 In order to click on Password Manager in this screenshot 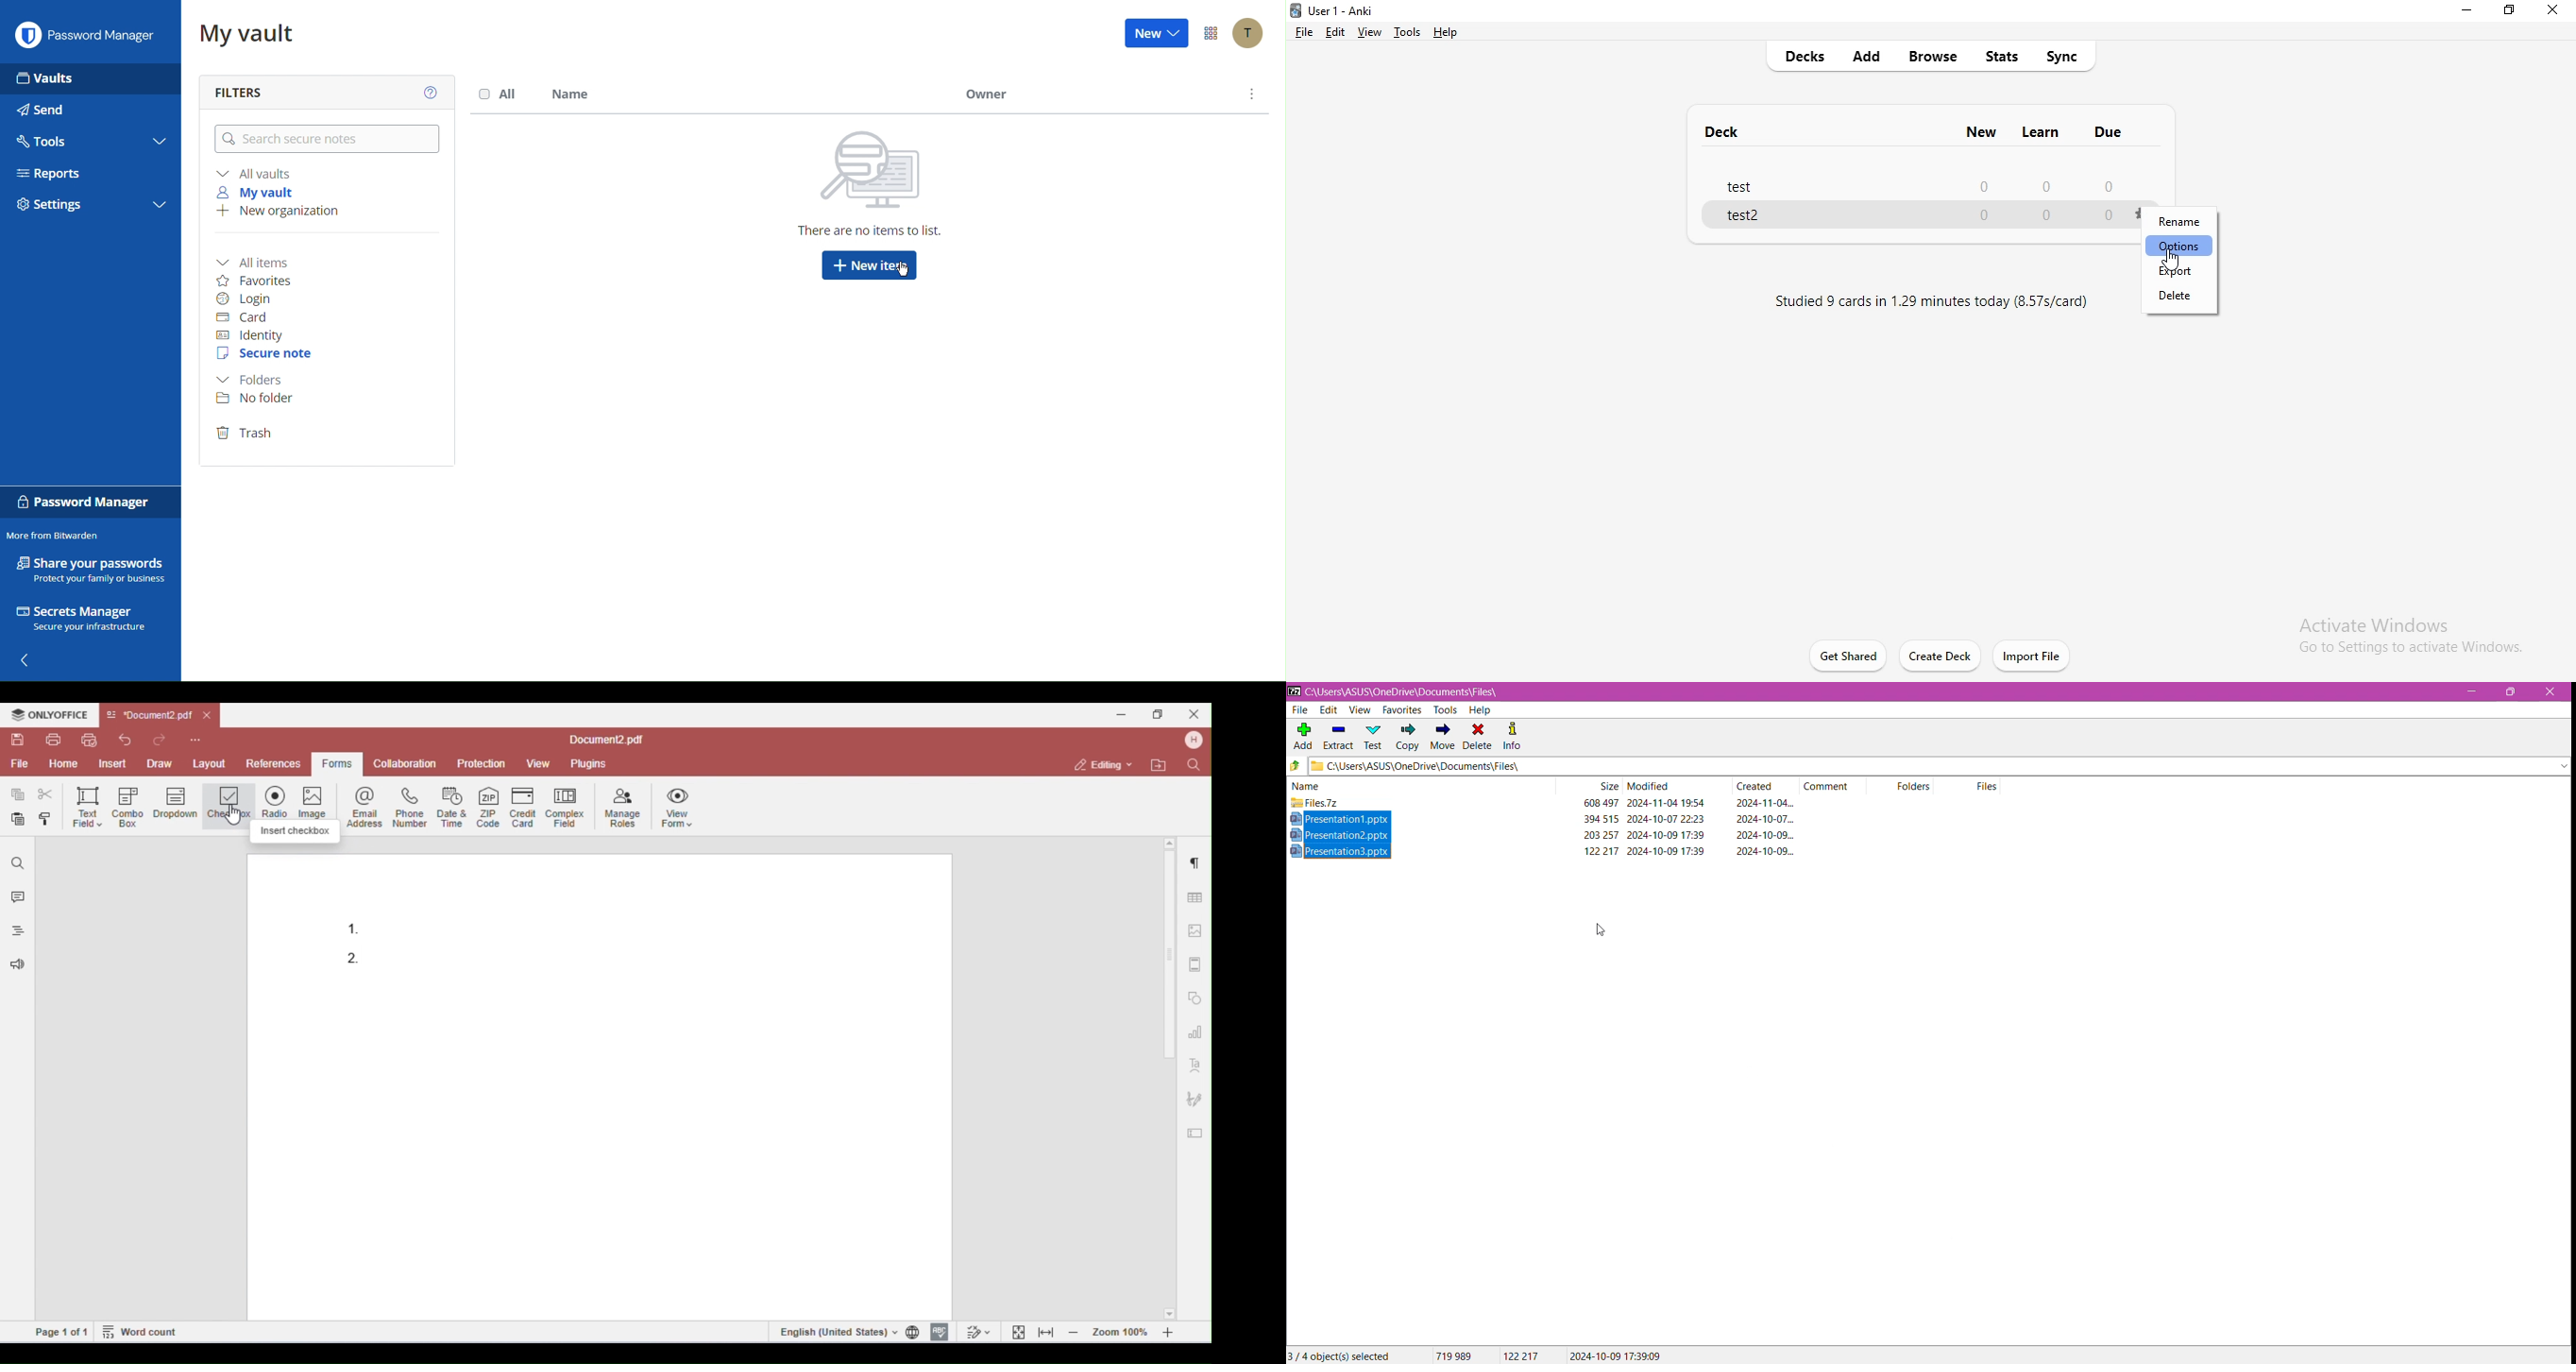, I will do `click(86, 32)`.